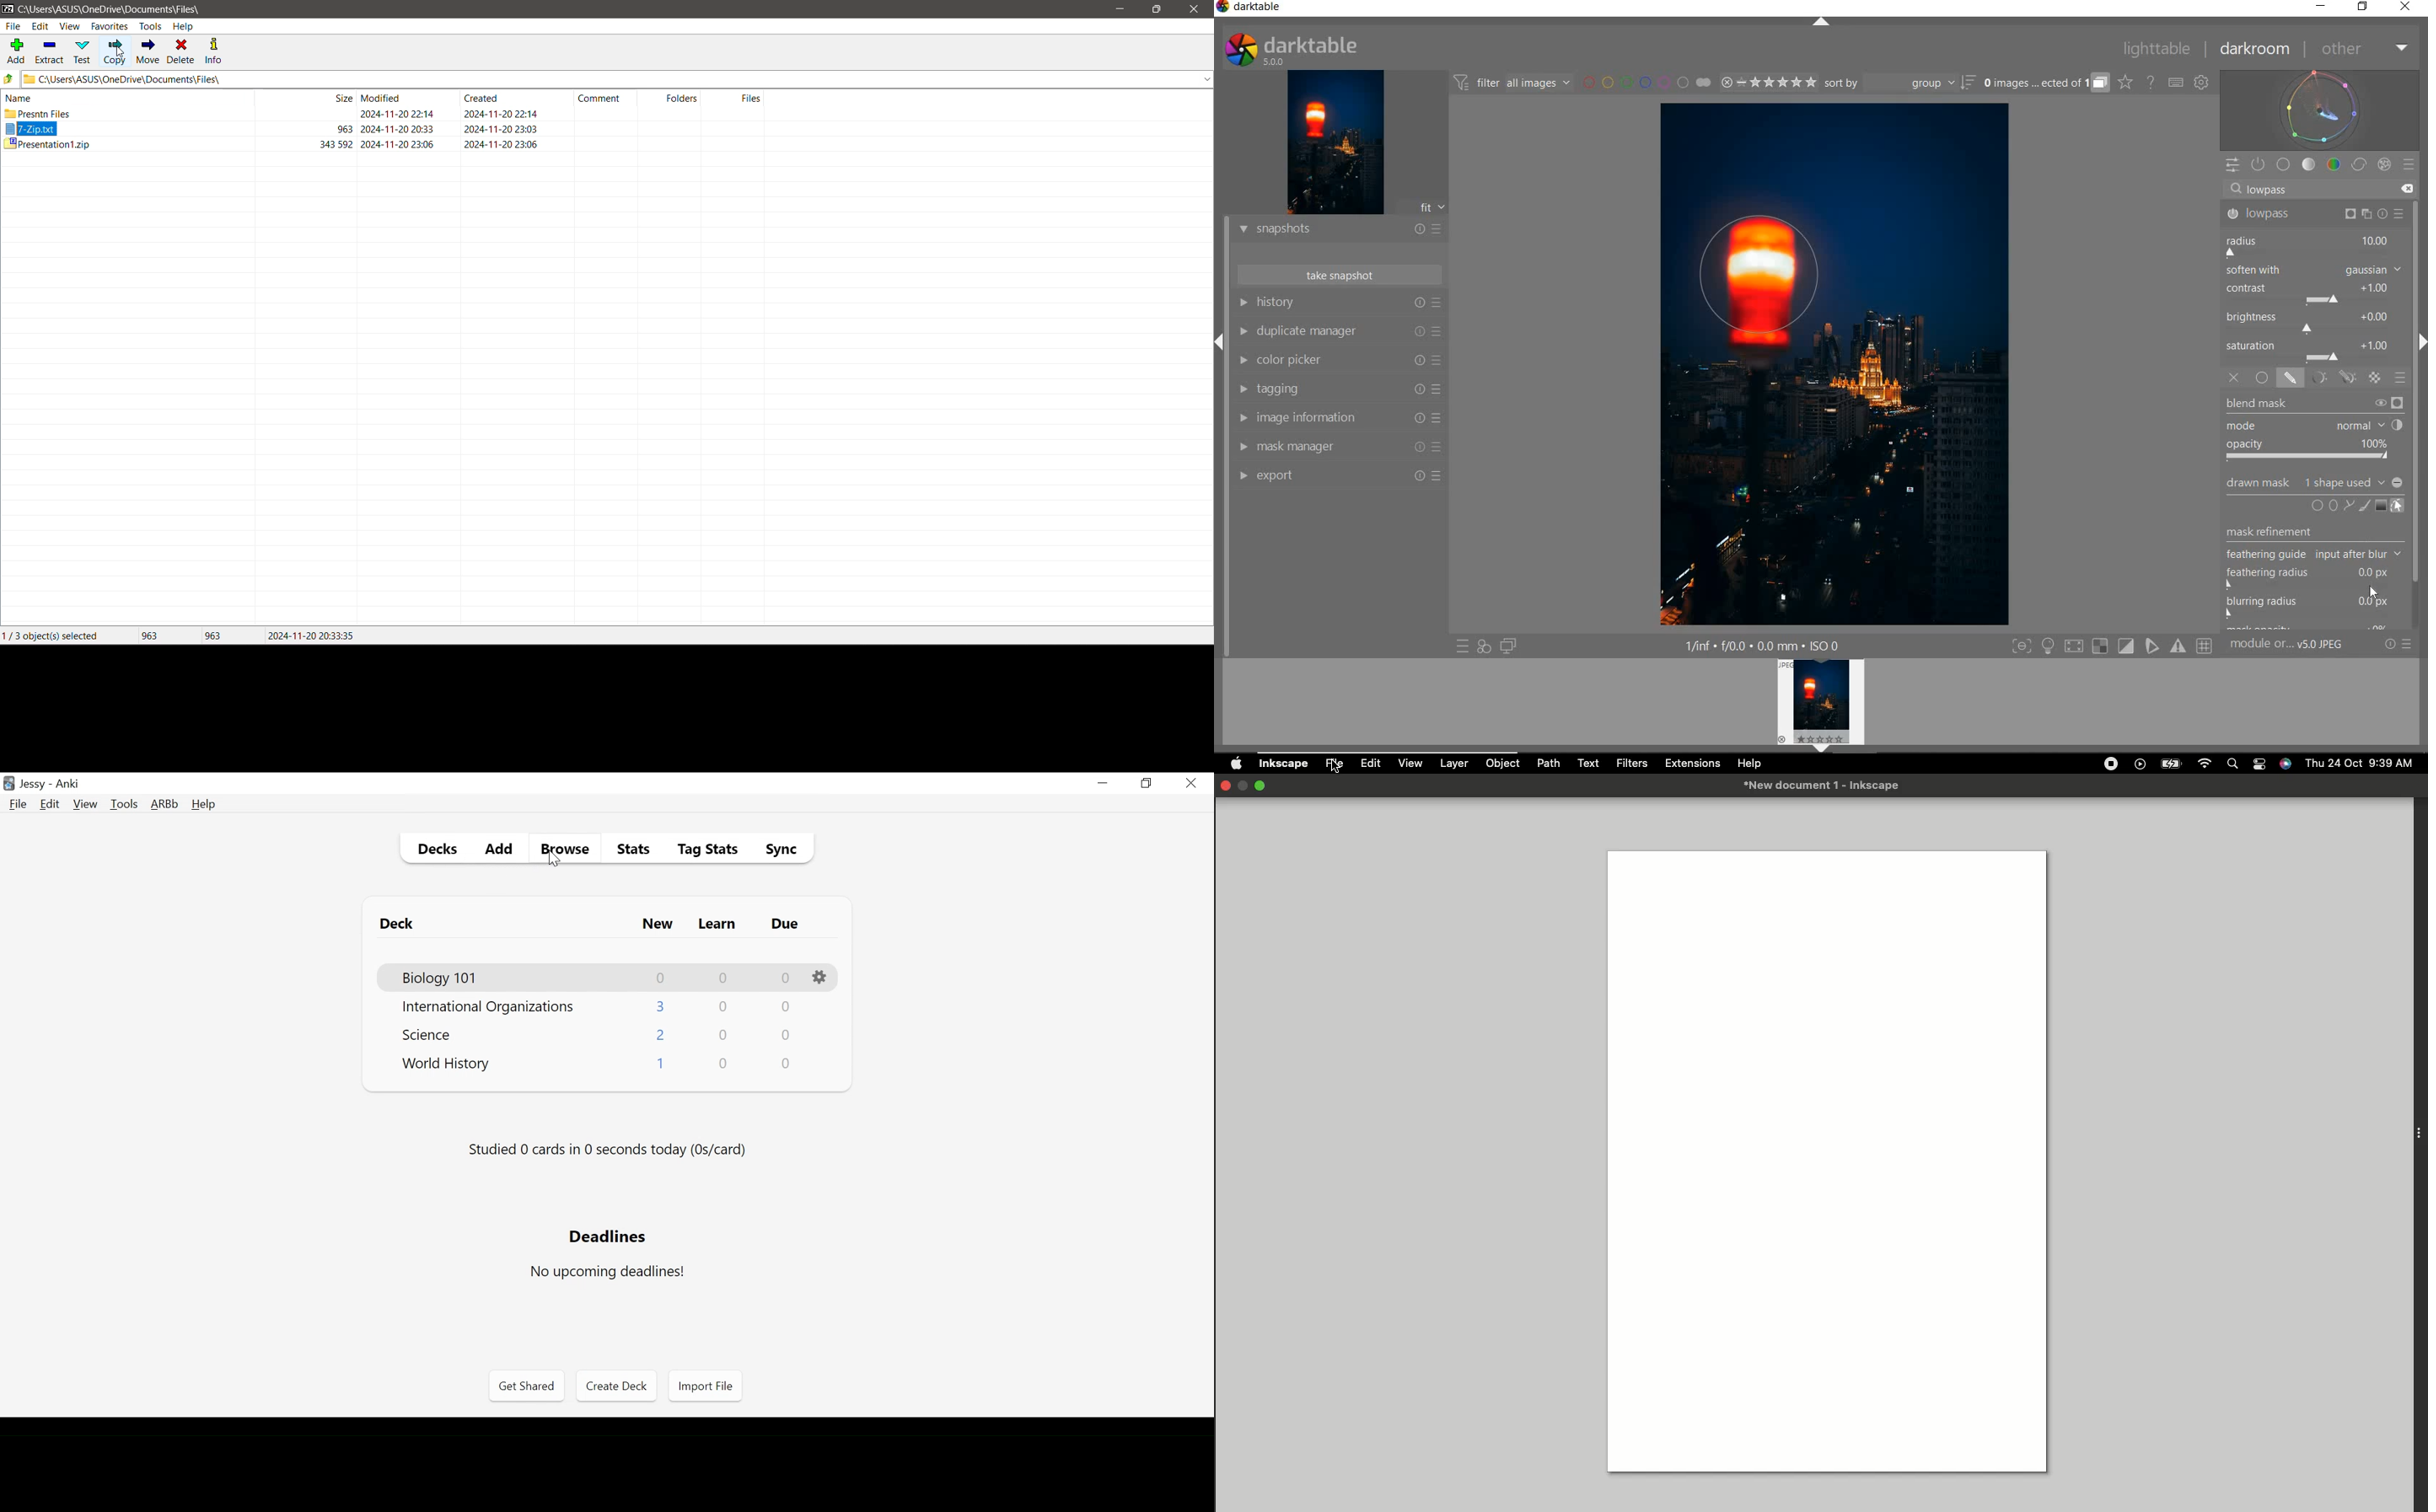  I want to click on New, so click(658, 925).